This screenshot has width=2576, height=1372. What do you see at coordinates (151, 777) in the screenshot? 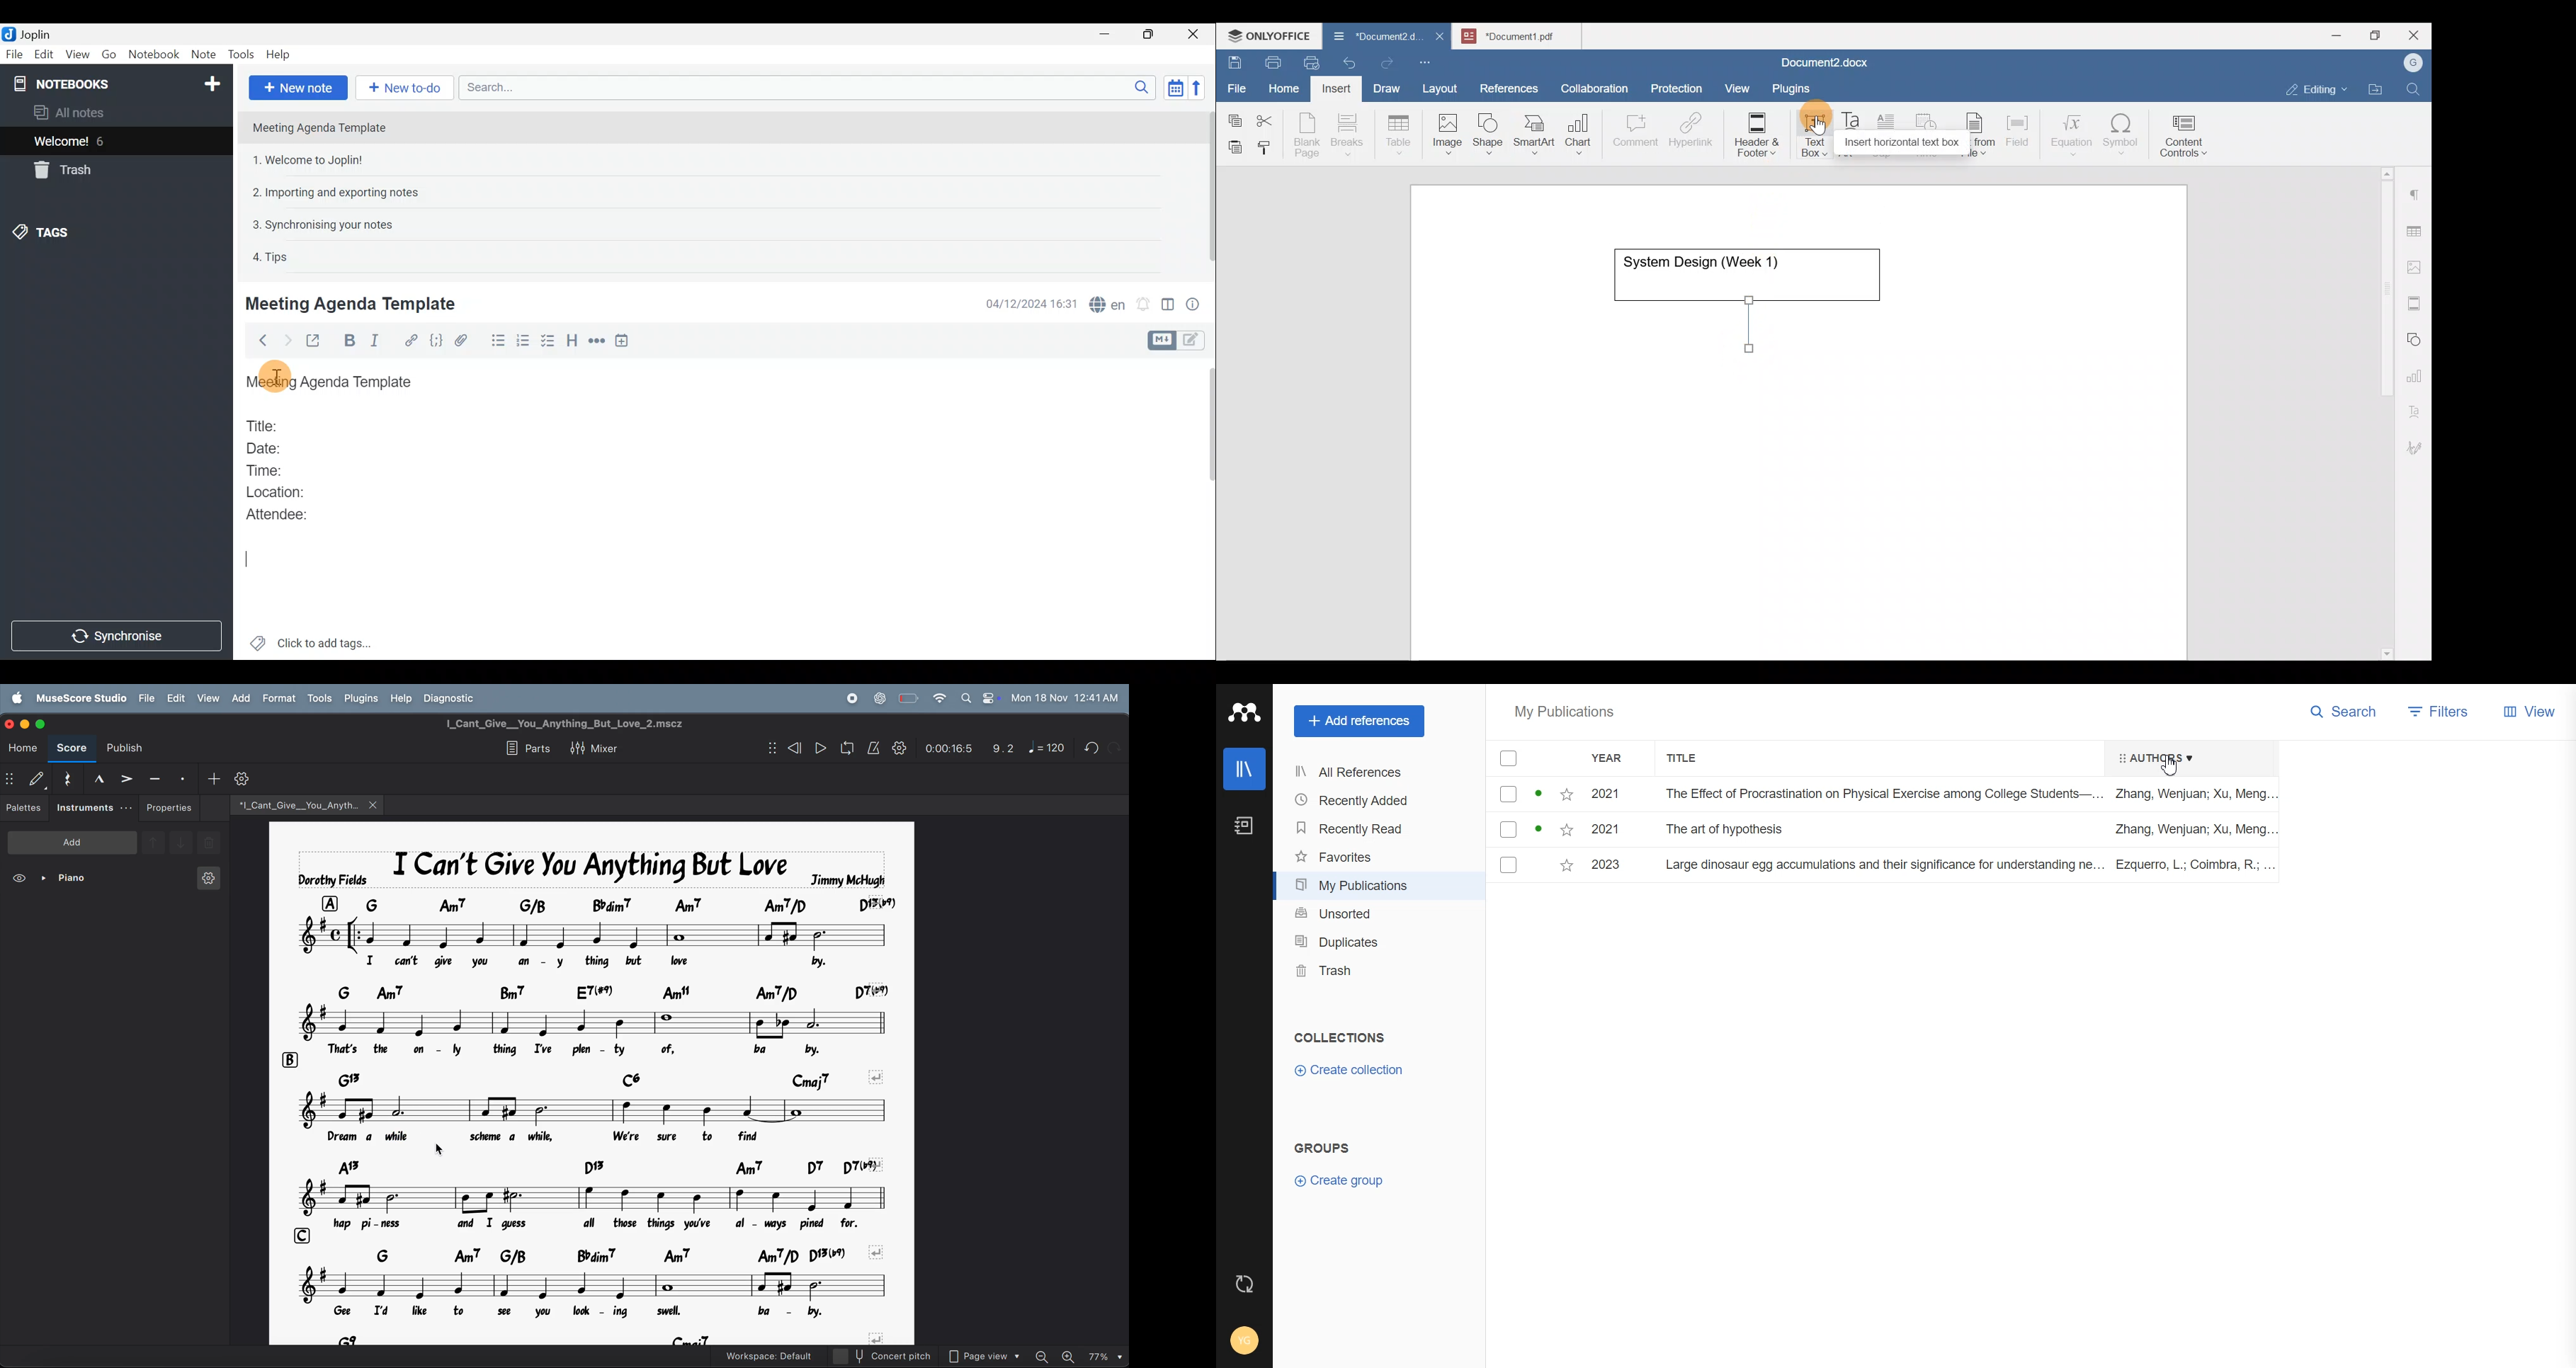
I see `tenuto` at bounding box center [151, 777].